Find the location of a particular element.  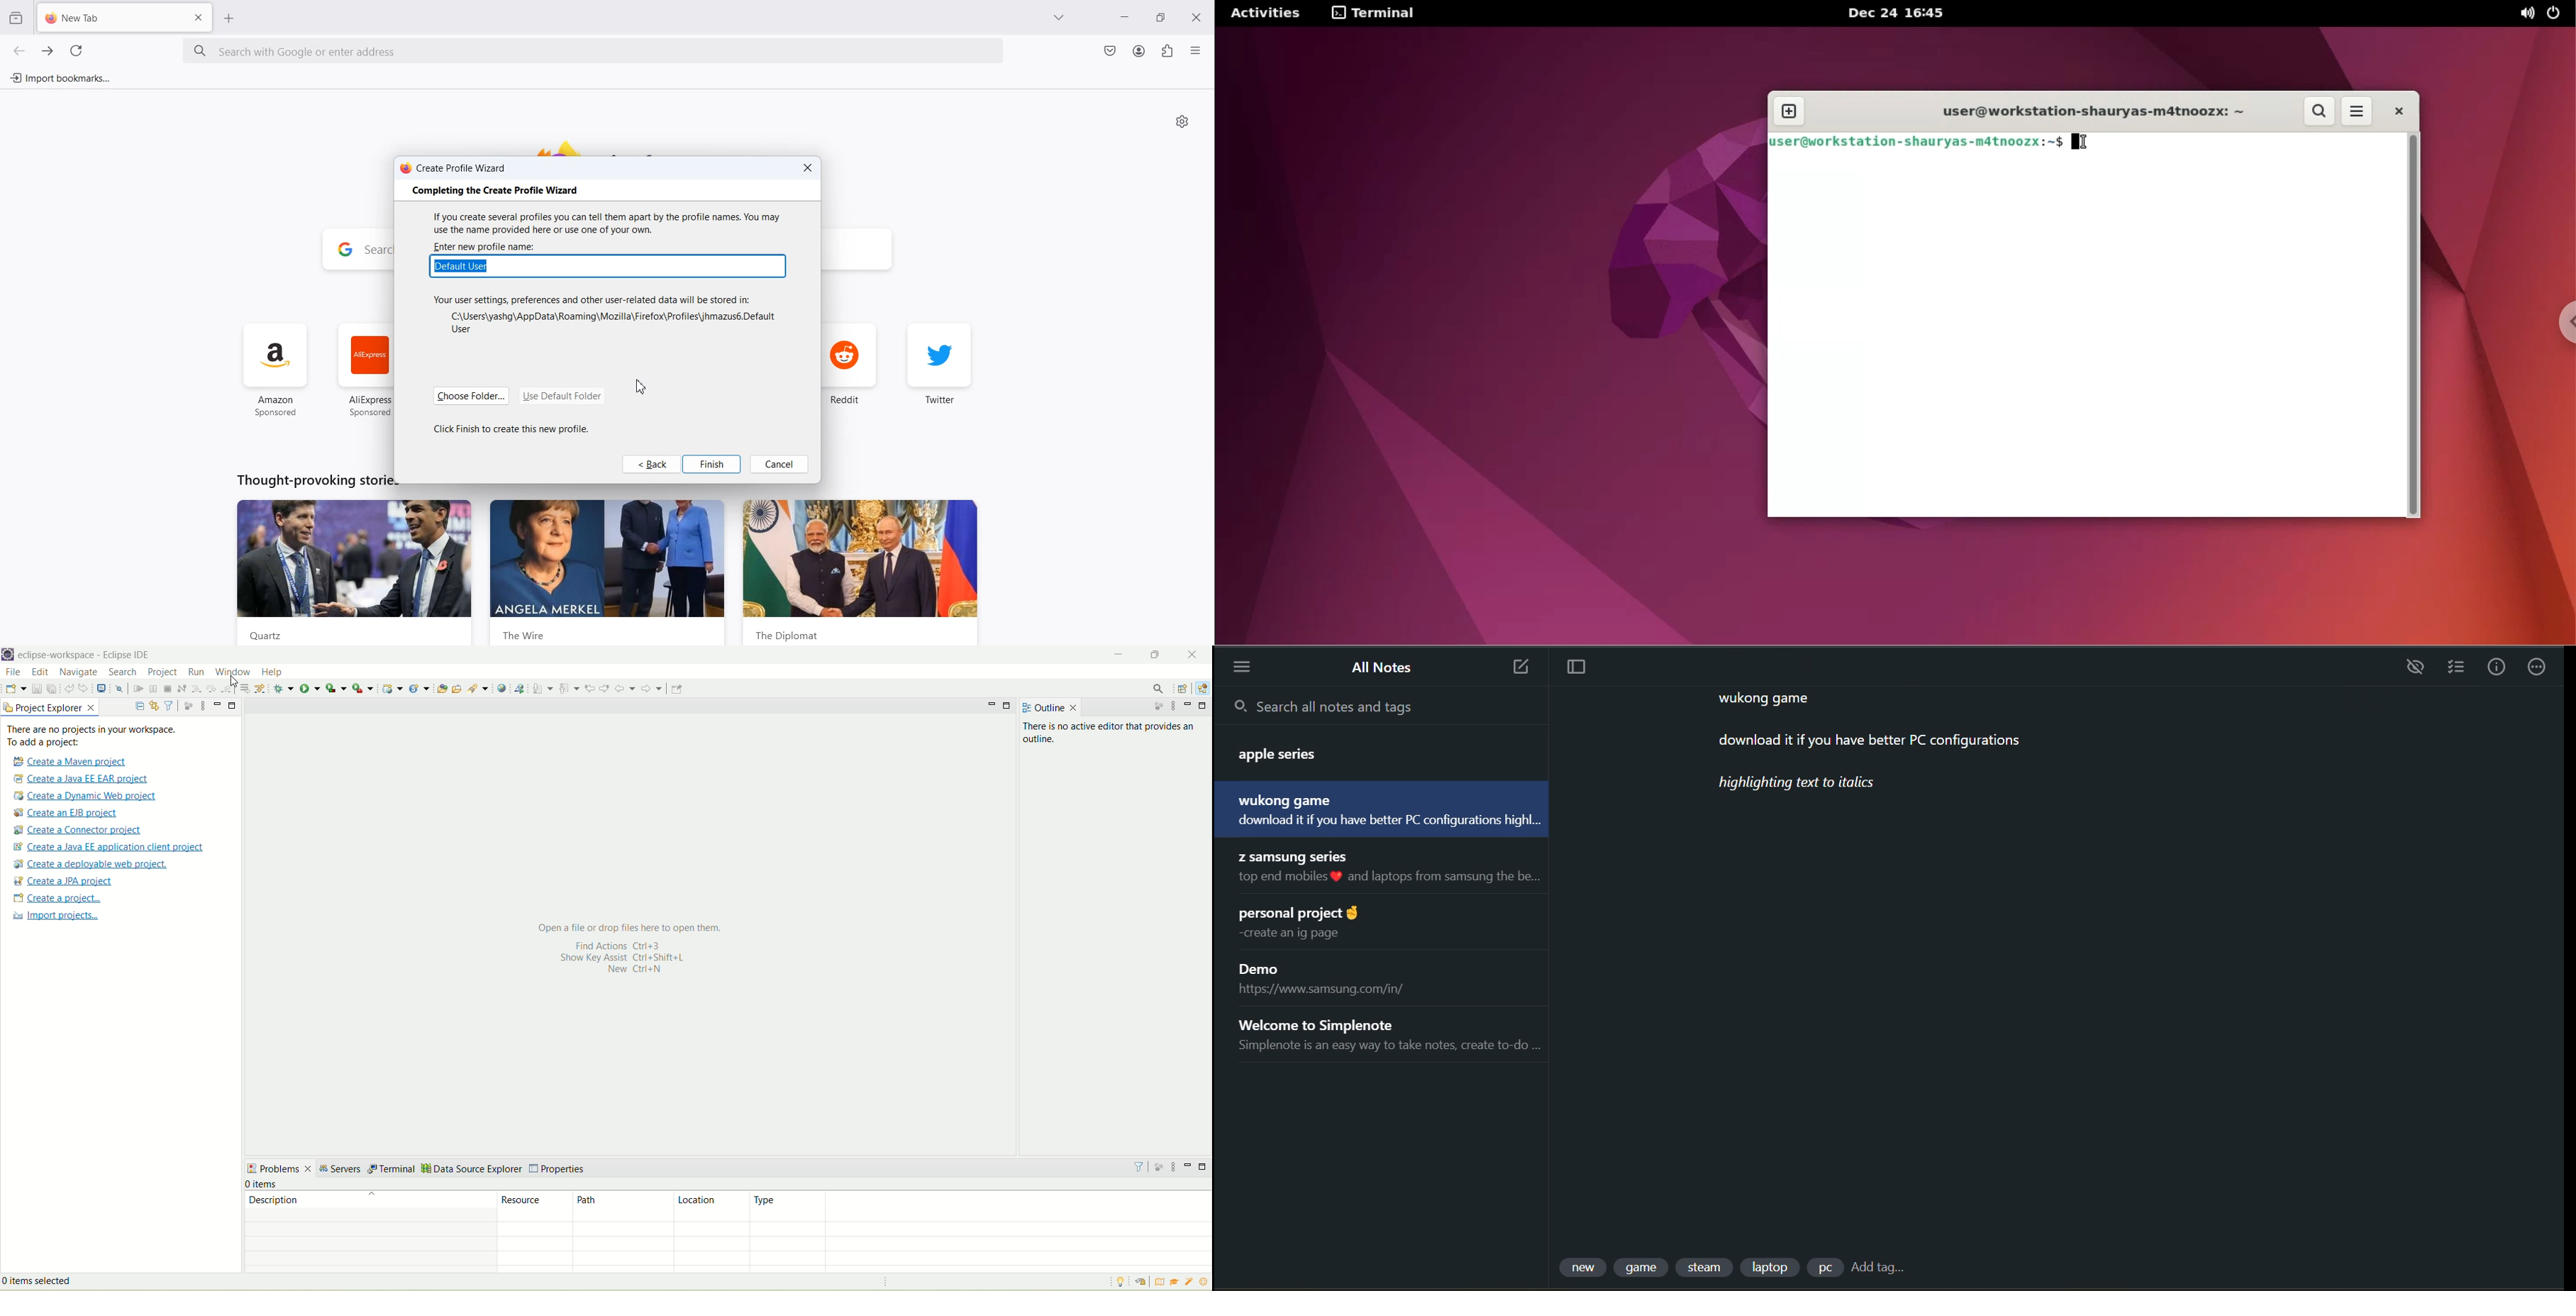

Maximize is located at coordinates (1164, 18).